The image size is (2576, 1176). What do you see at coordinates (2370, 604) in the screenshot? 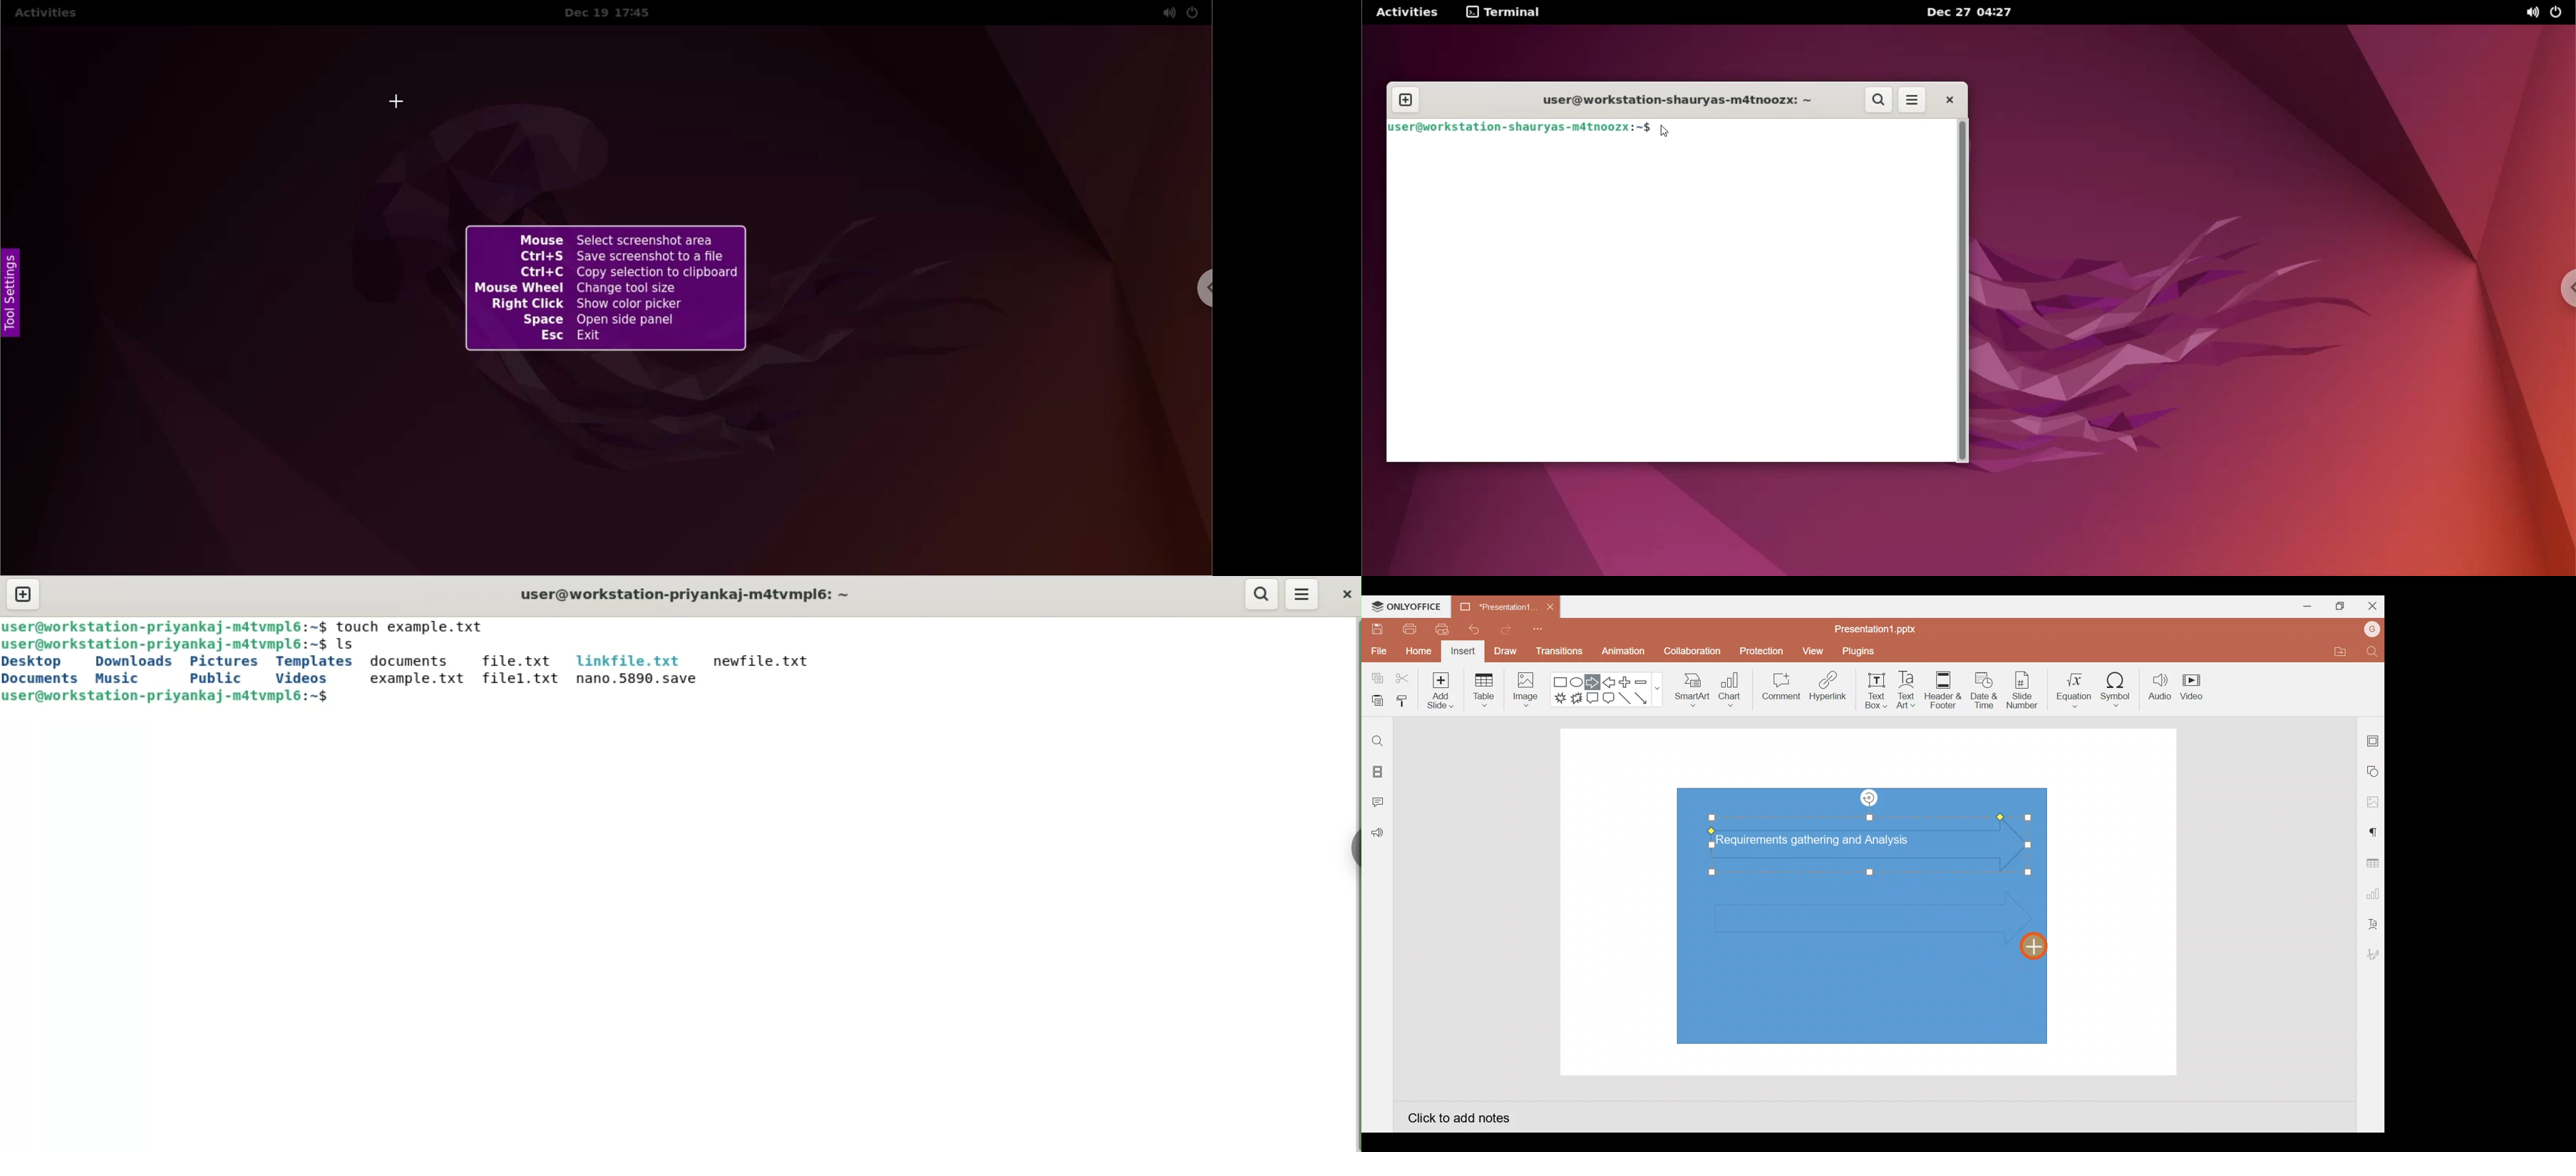
I see `Close` at bounding box center [2370, 604].